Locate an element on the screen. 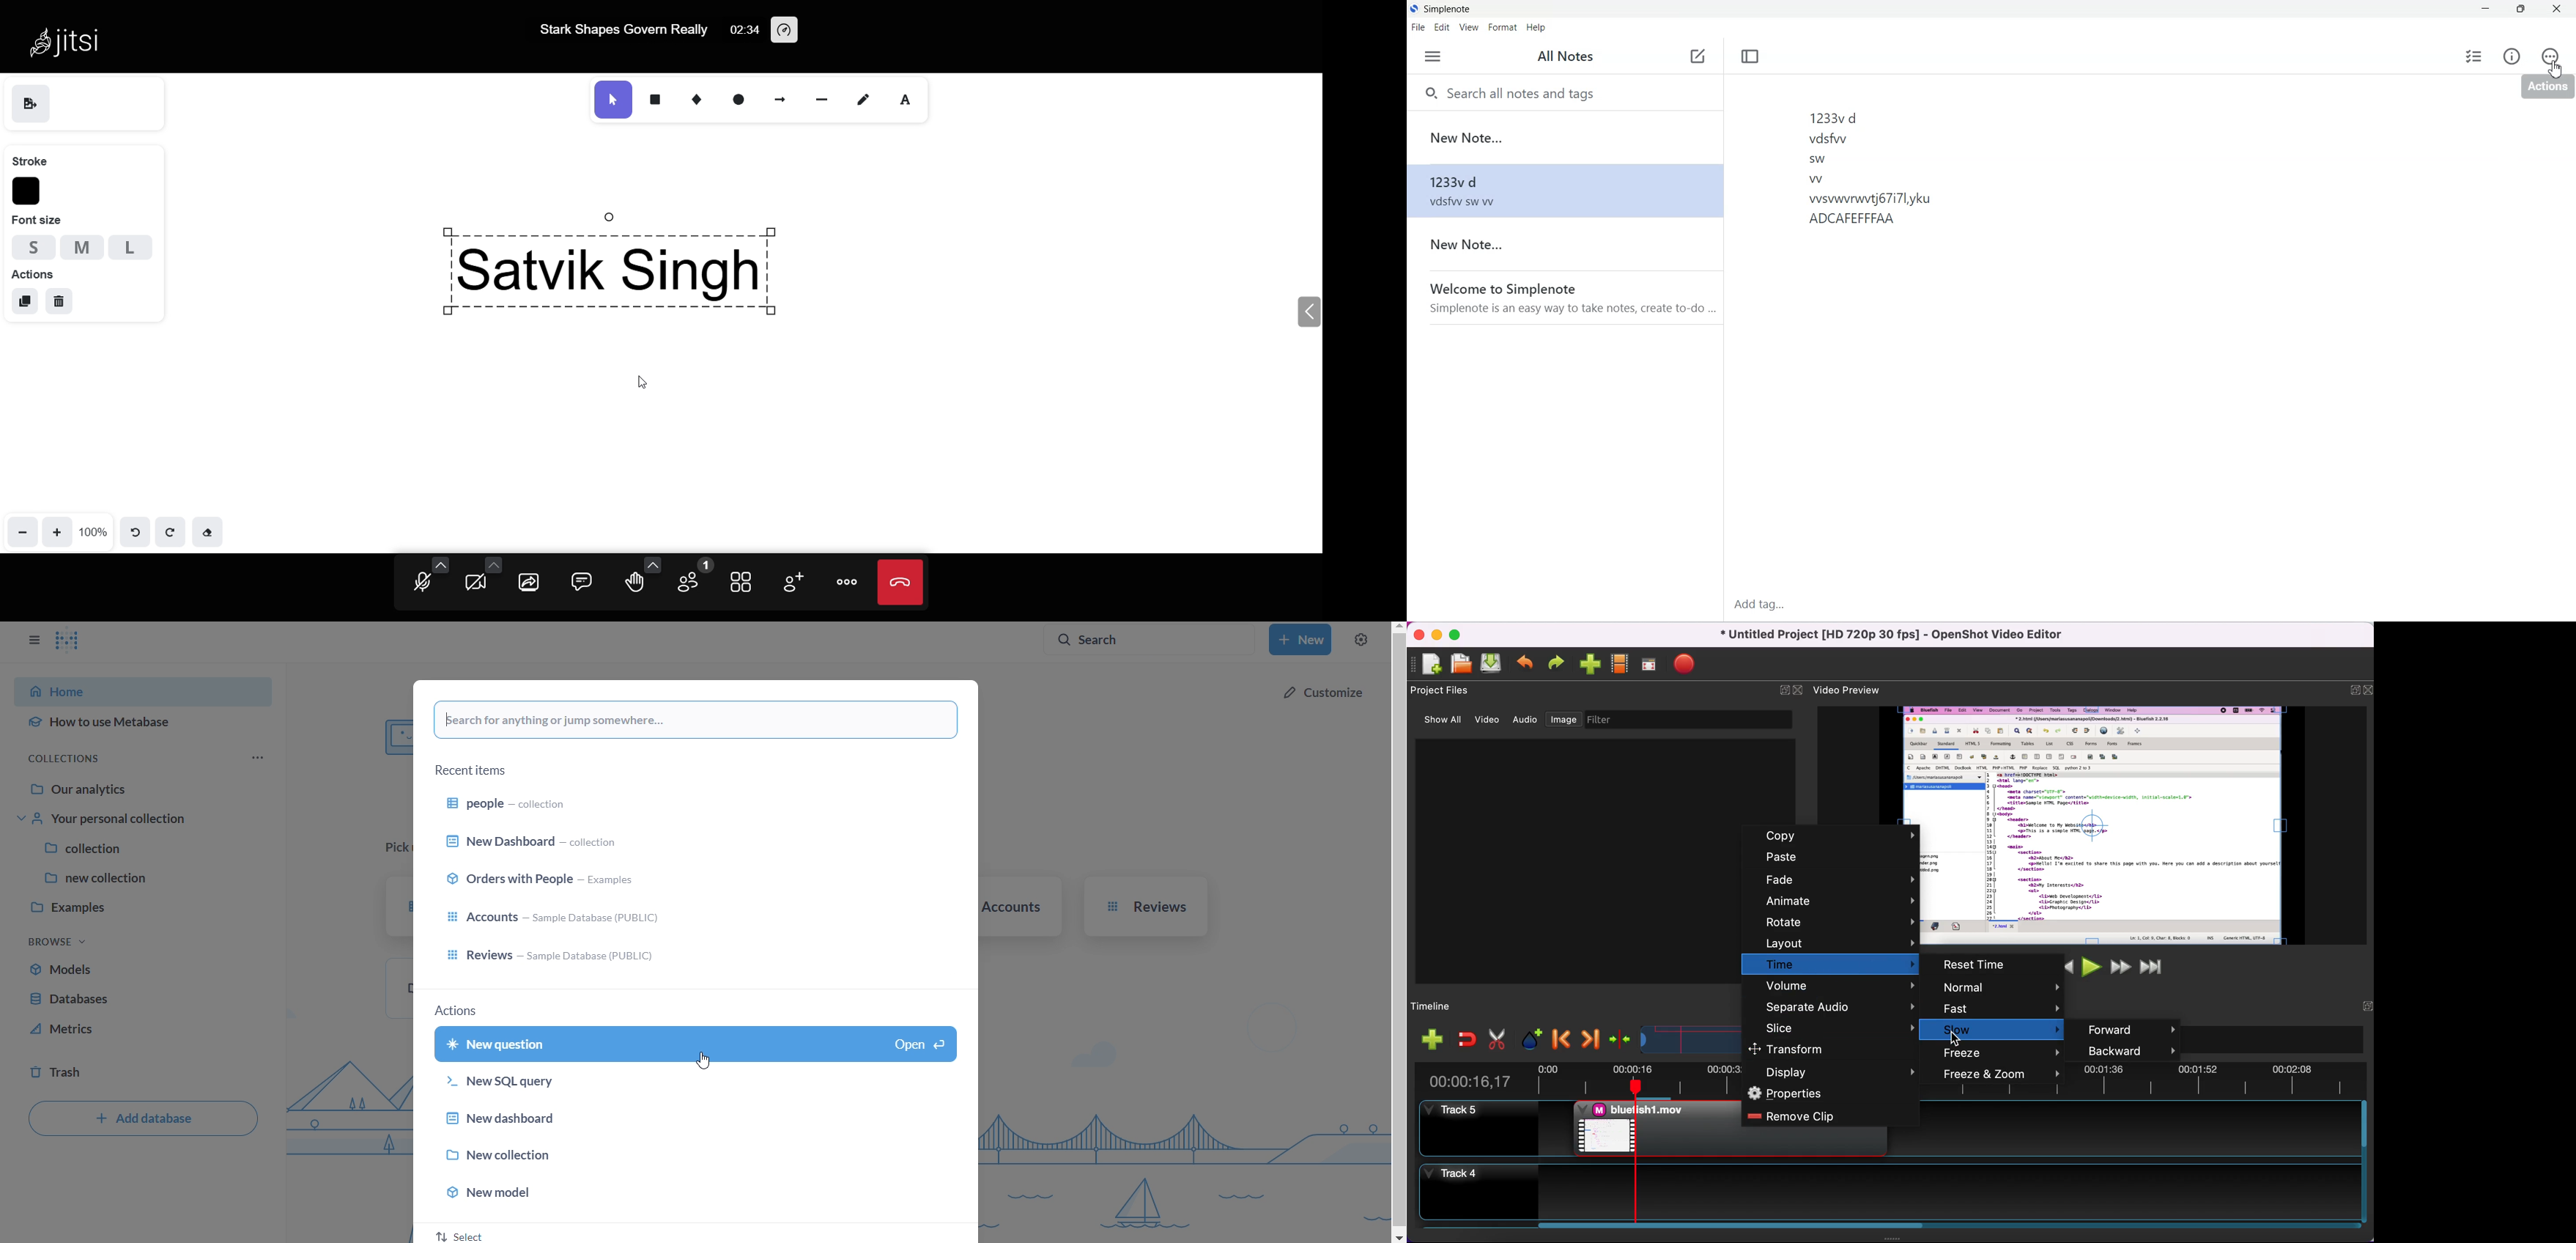 The image size is (2576, 1260). Actions is located at coordinates (2551, 56).